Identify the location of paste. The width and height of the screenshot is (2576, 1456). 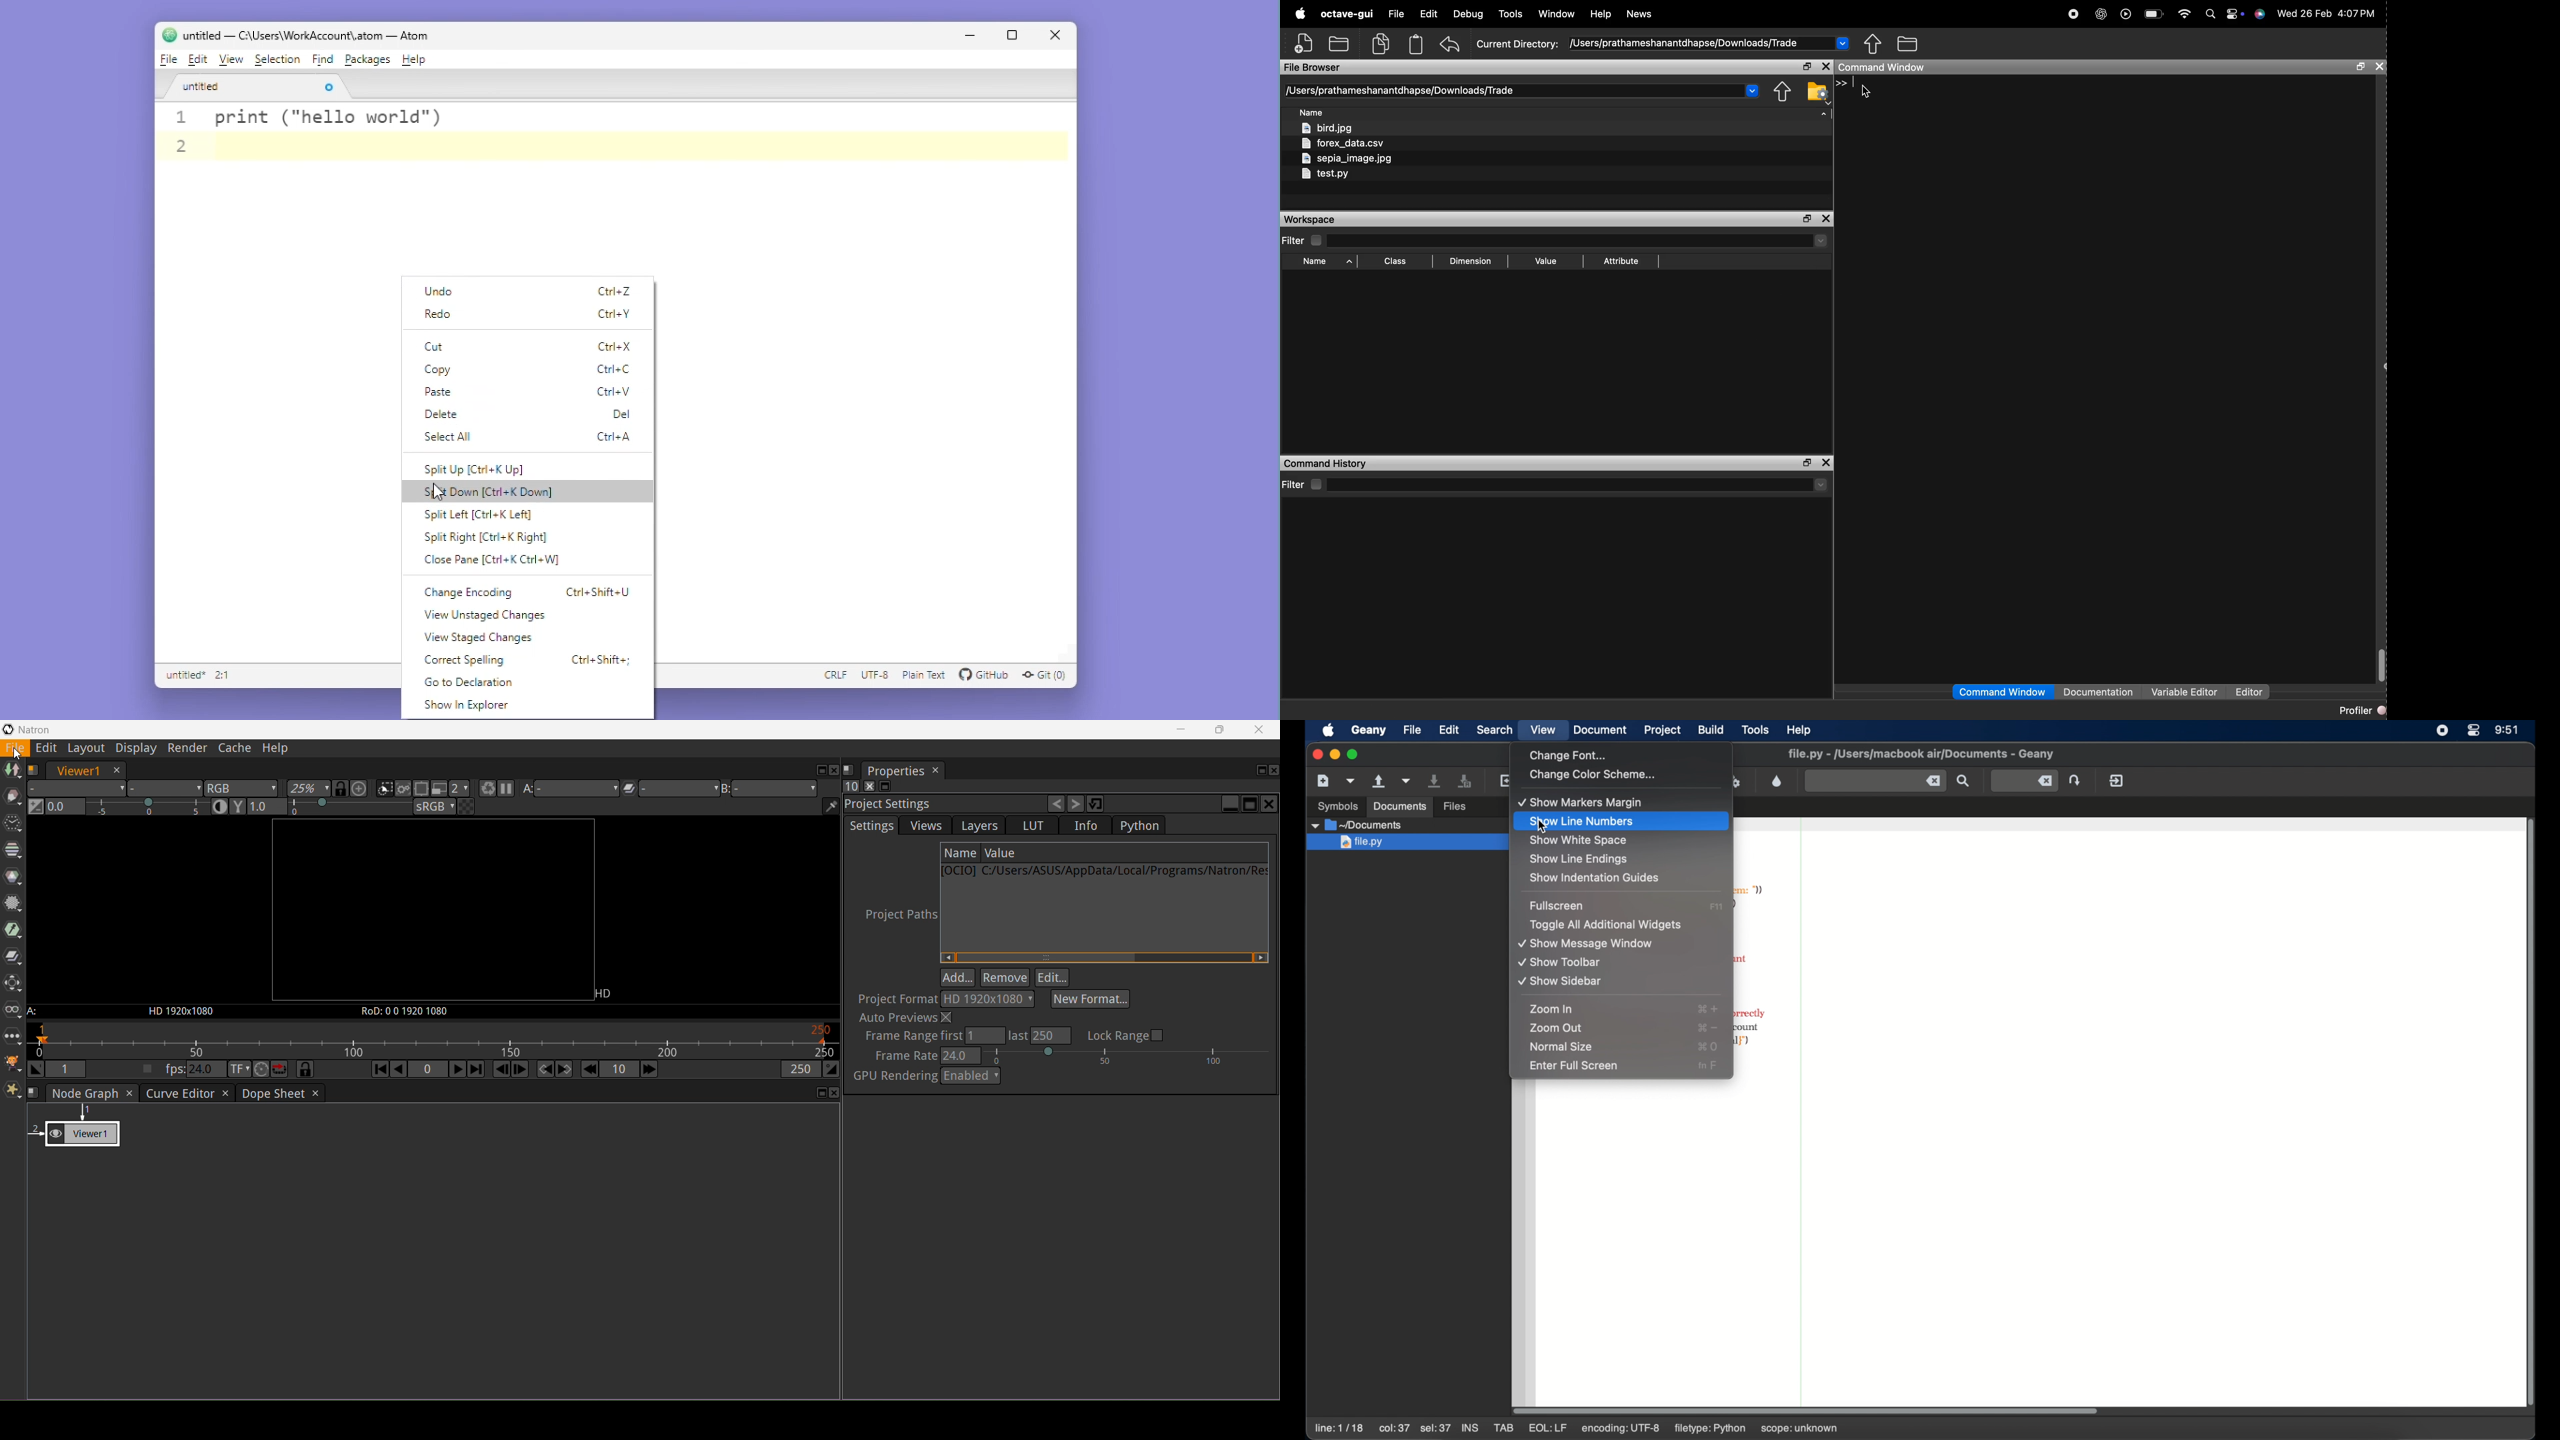
(441, 390).